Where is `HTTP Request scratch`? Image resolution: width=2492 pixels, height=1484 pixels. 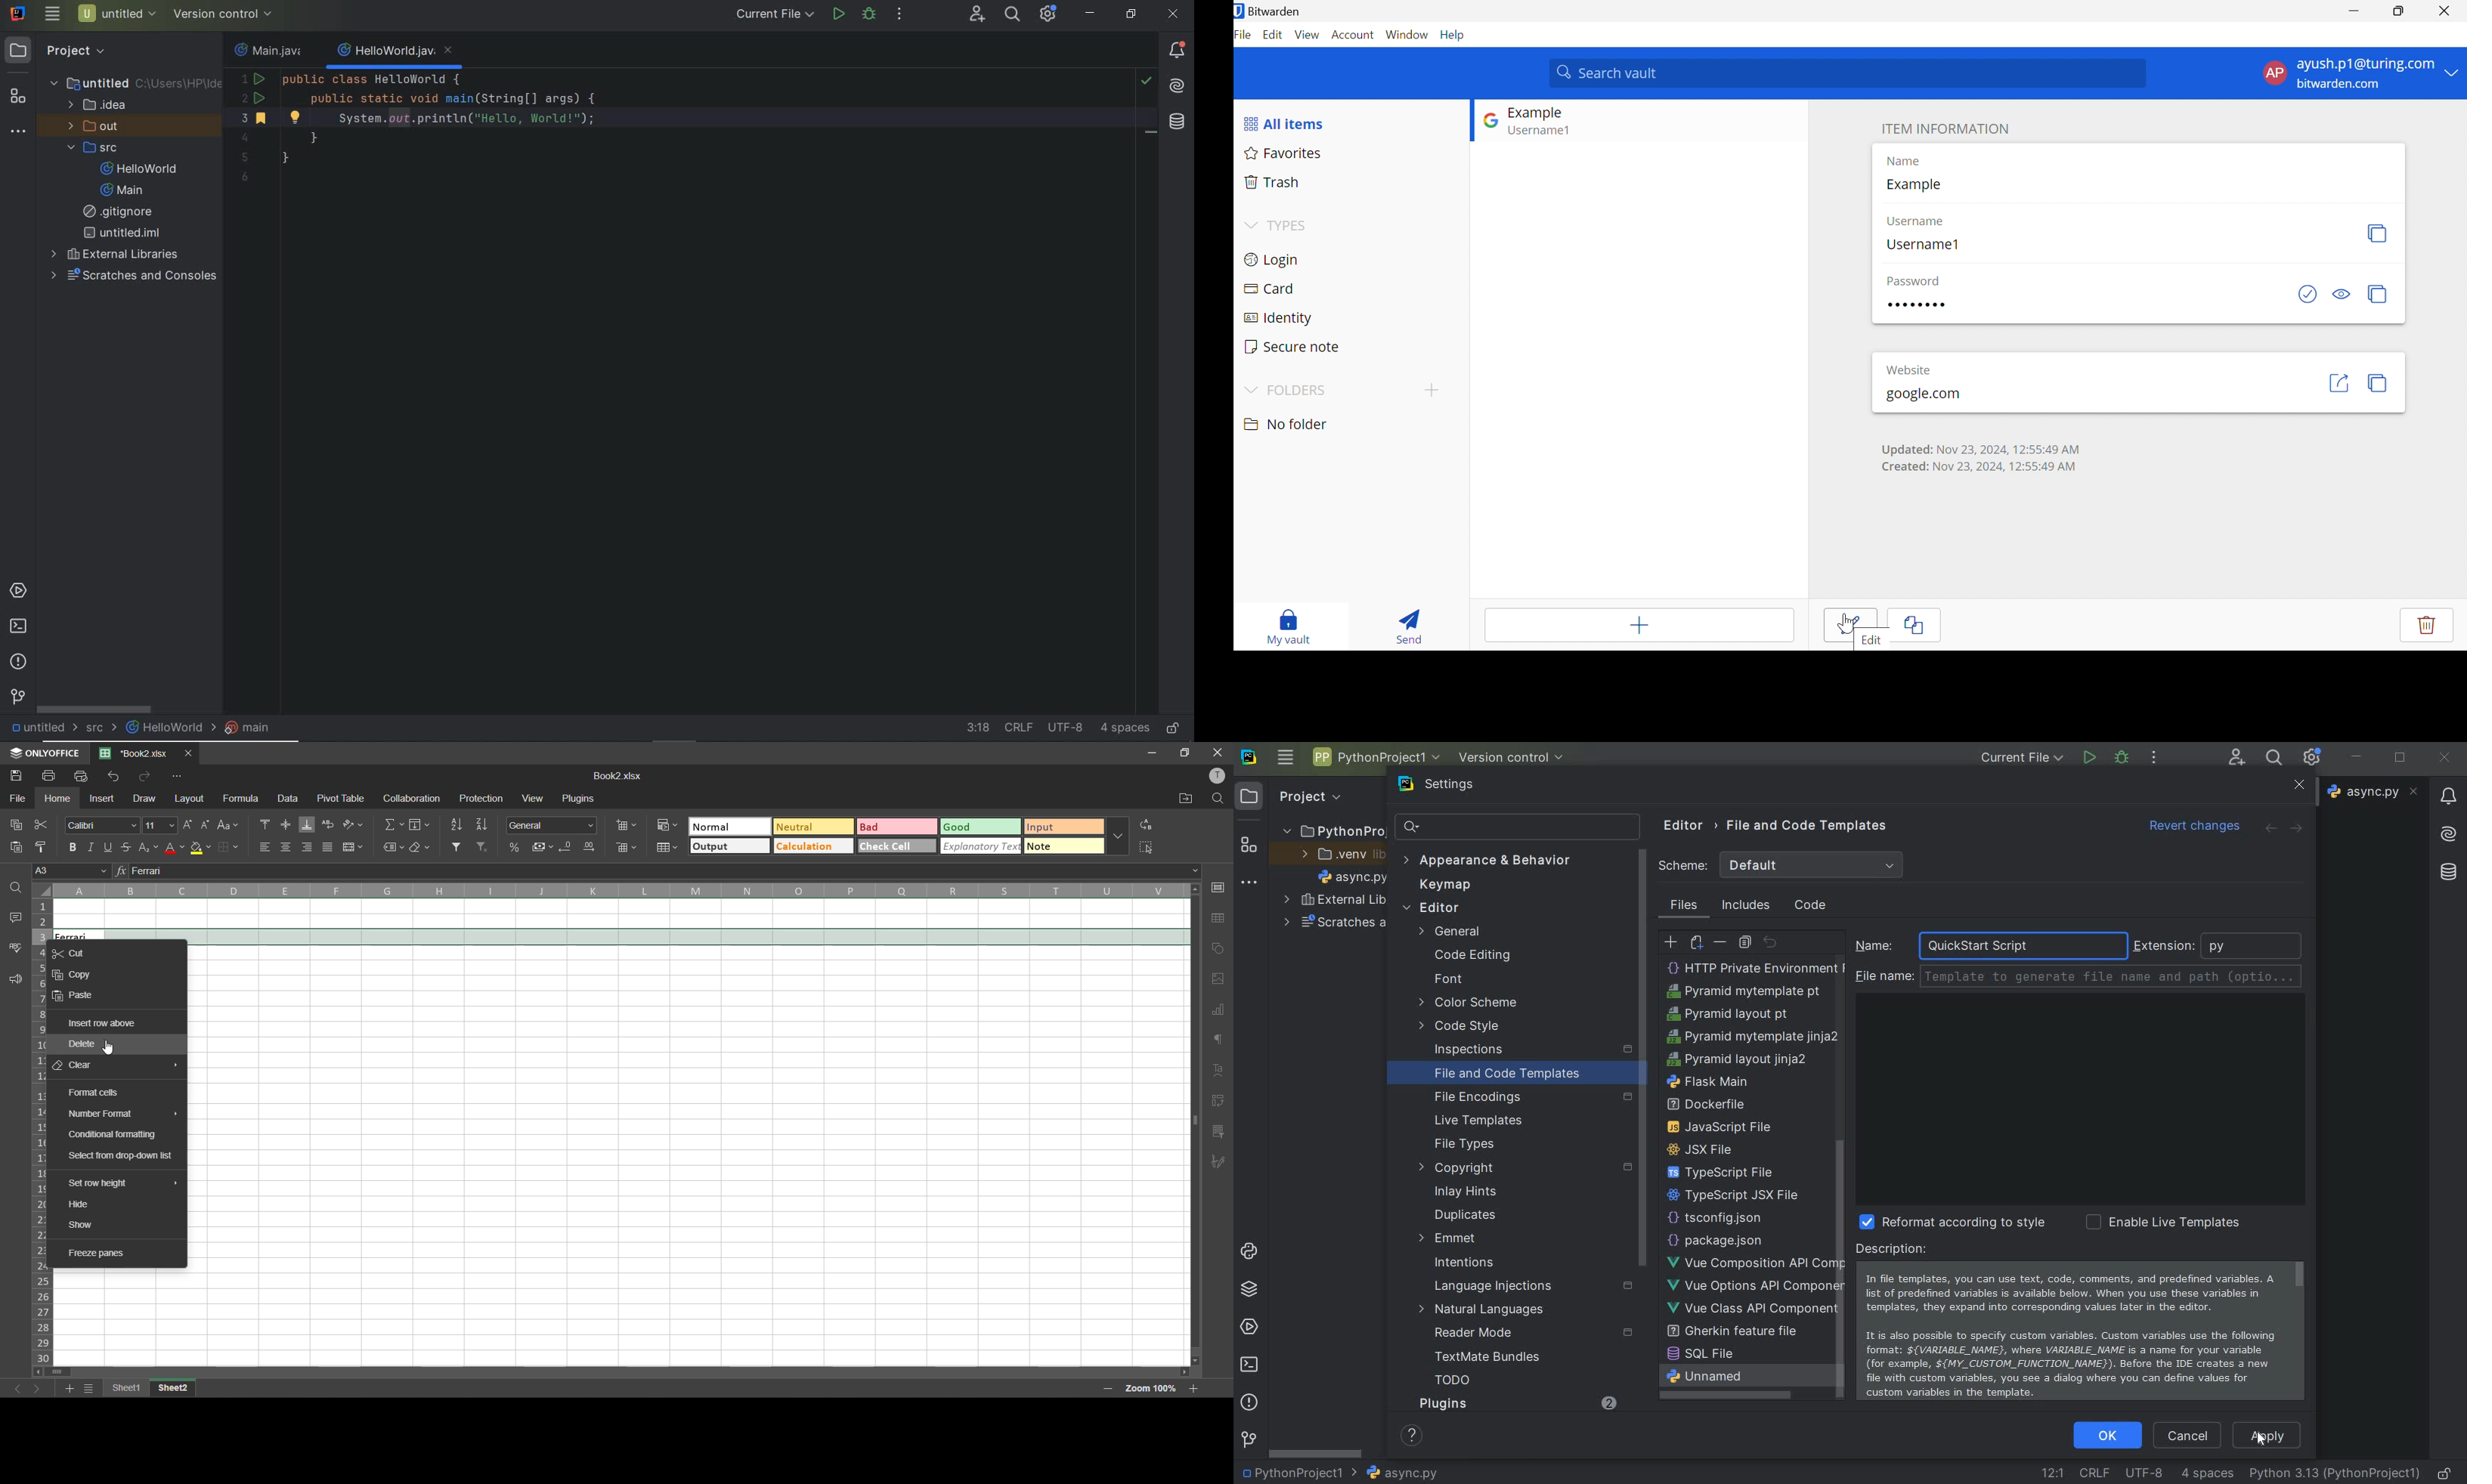
HTTP Request scratch is located at coordinates (1742, 1239).